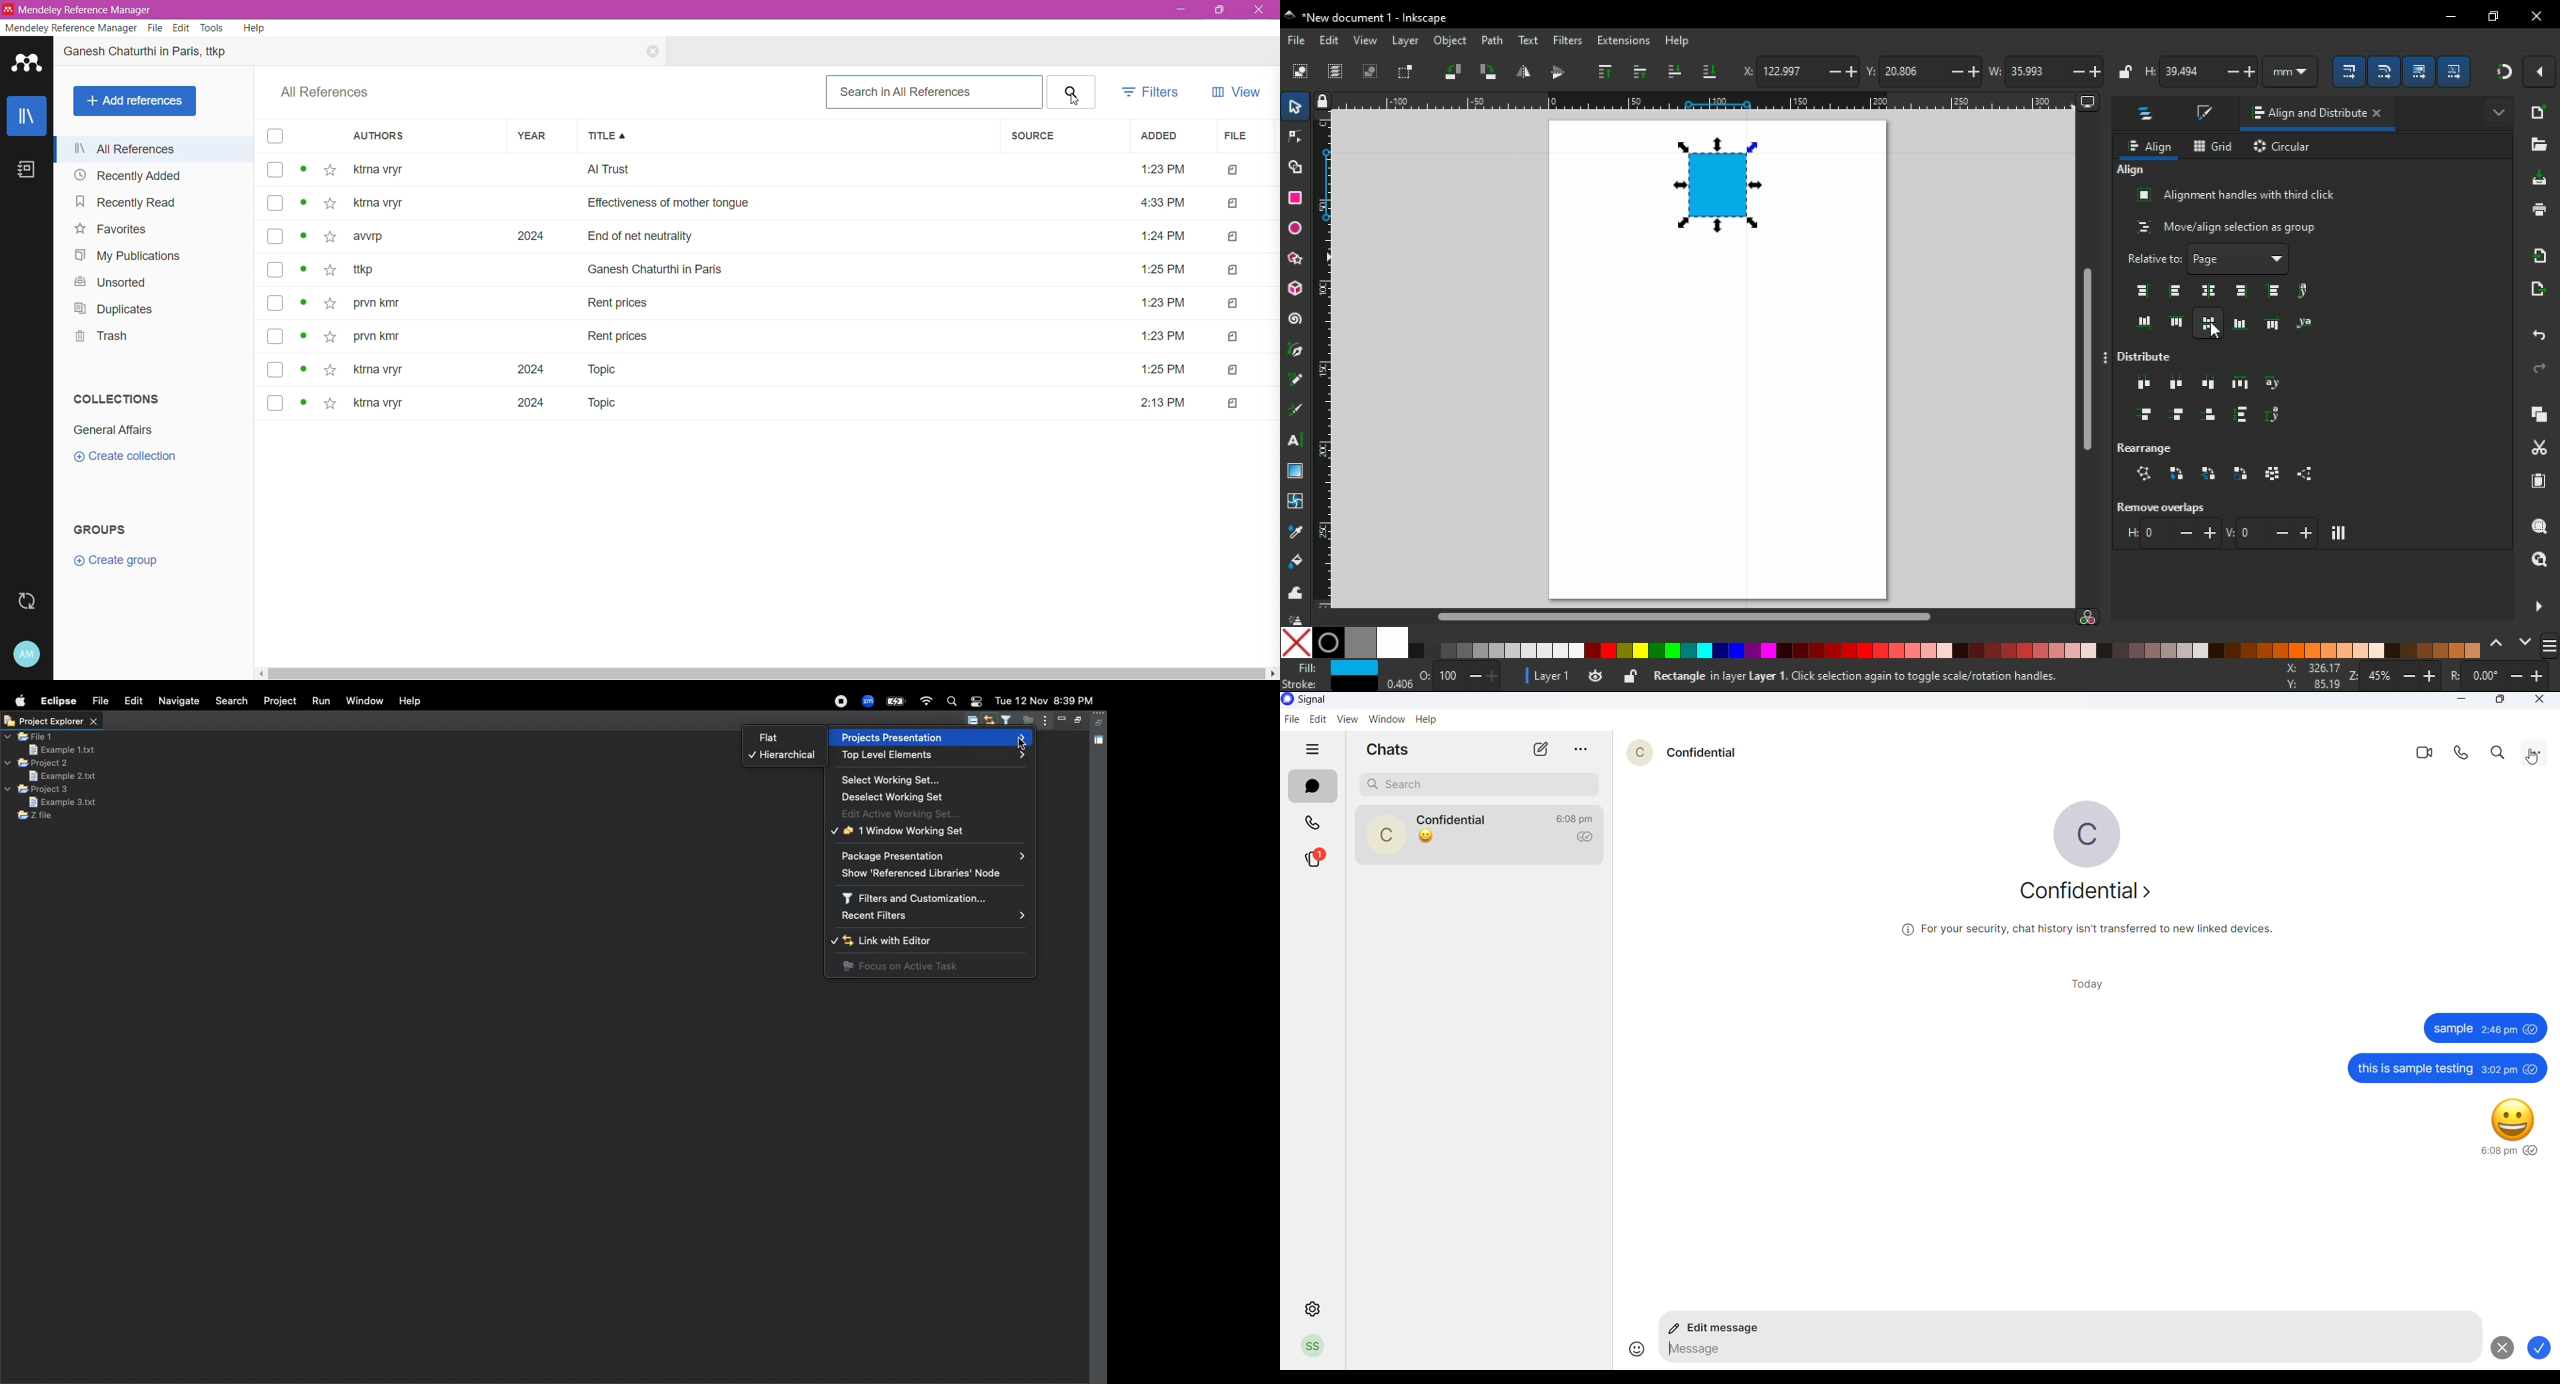 The height and width of the screenshot is (1400, 2576). Describe the element at coordinates (125, 257) in the screenshot. I see `My Publications` at that location.